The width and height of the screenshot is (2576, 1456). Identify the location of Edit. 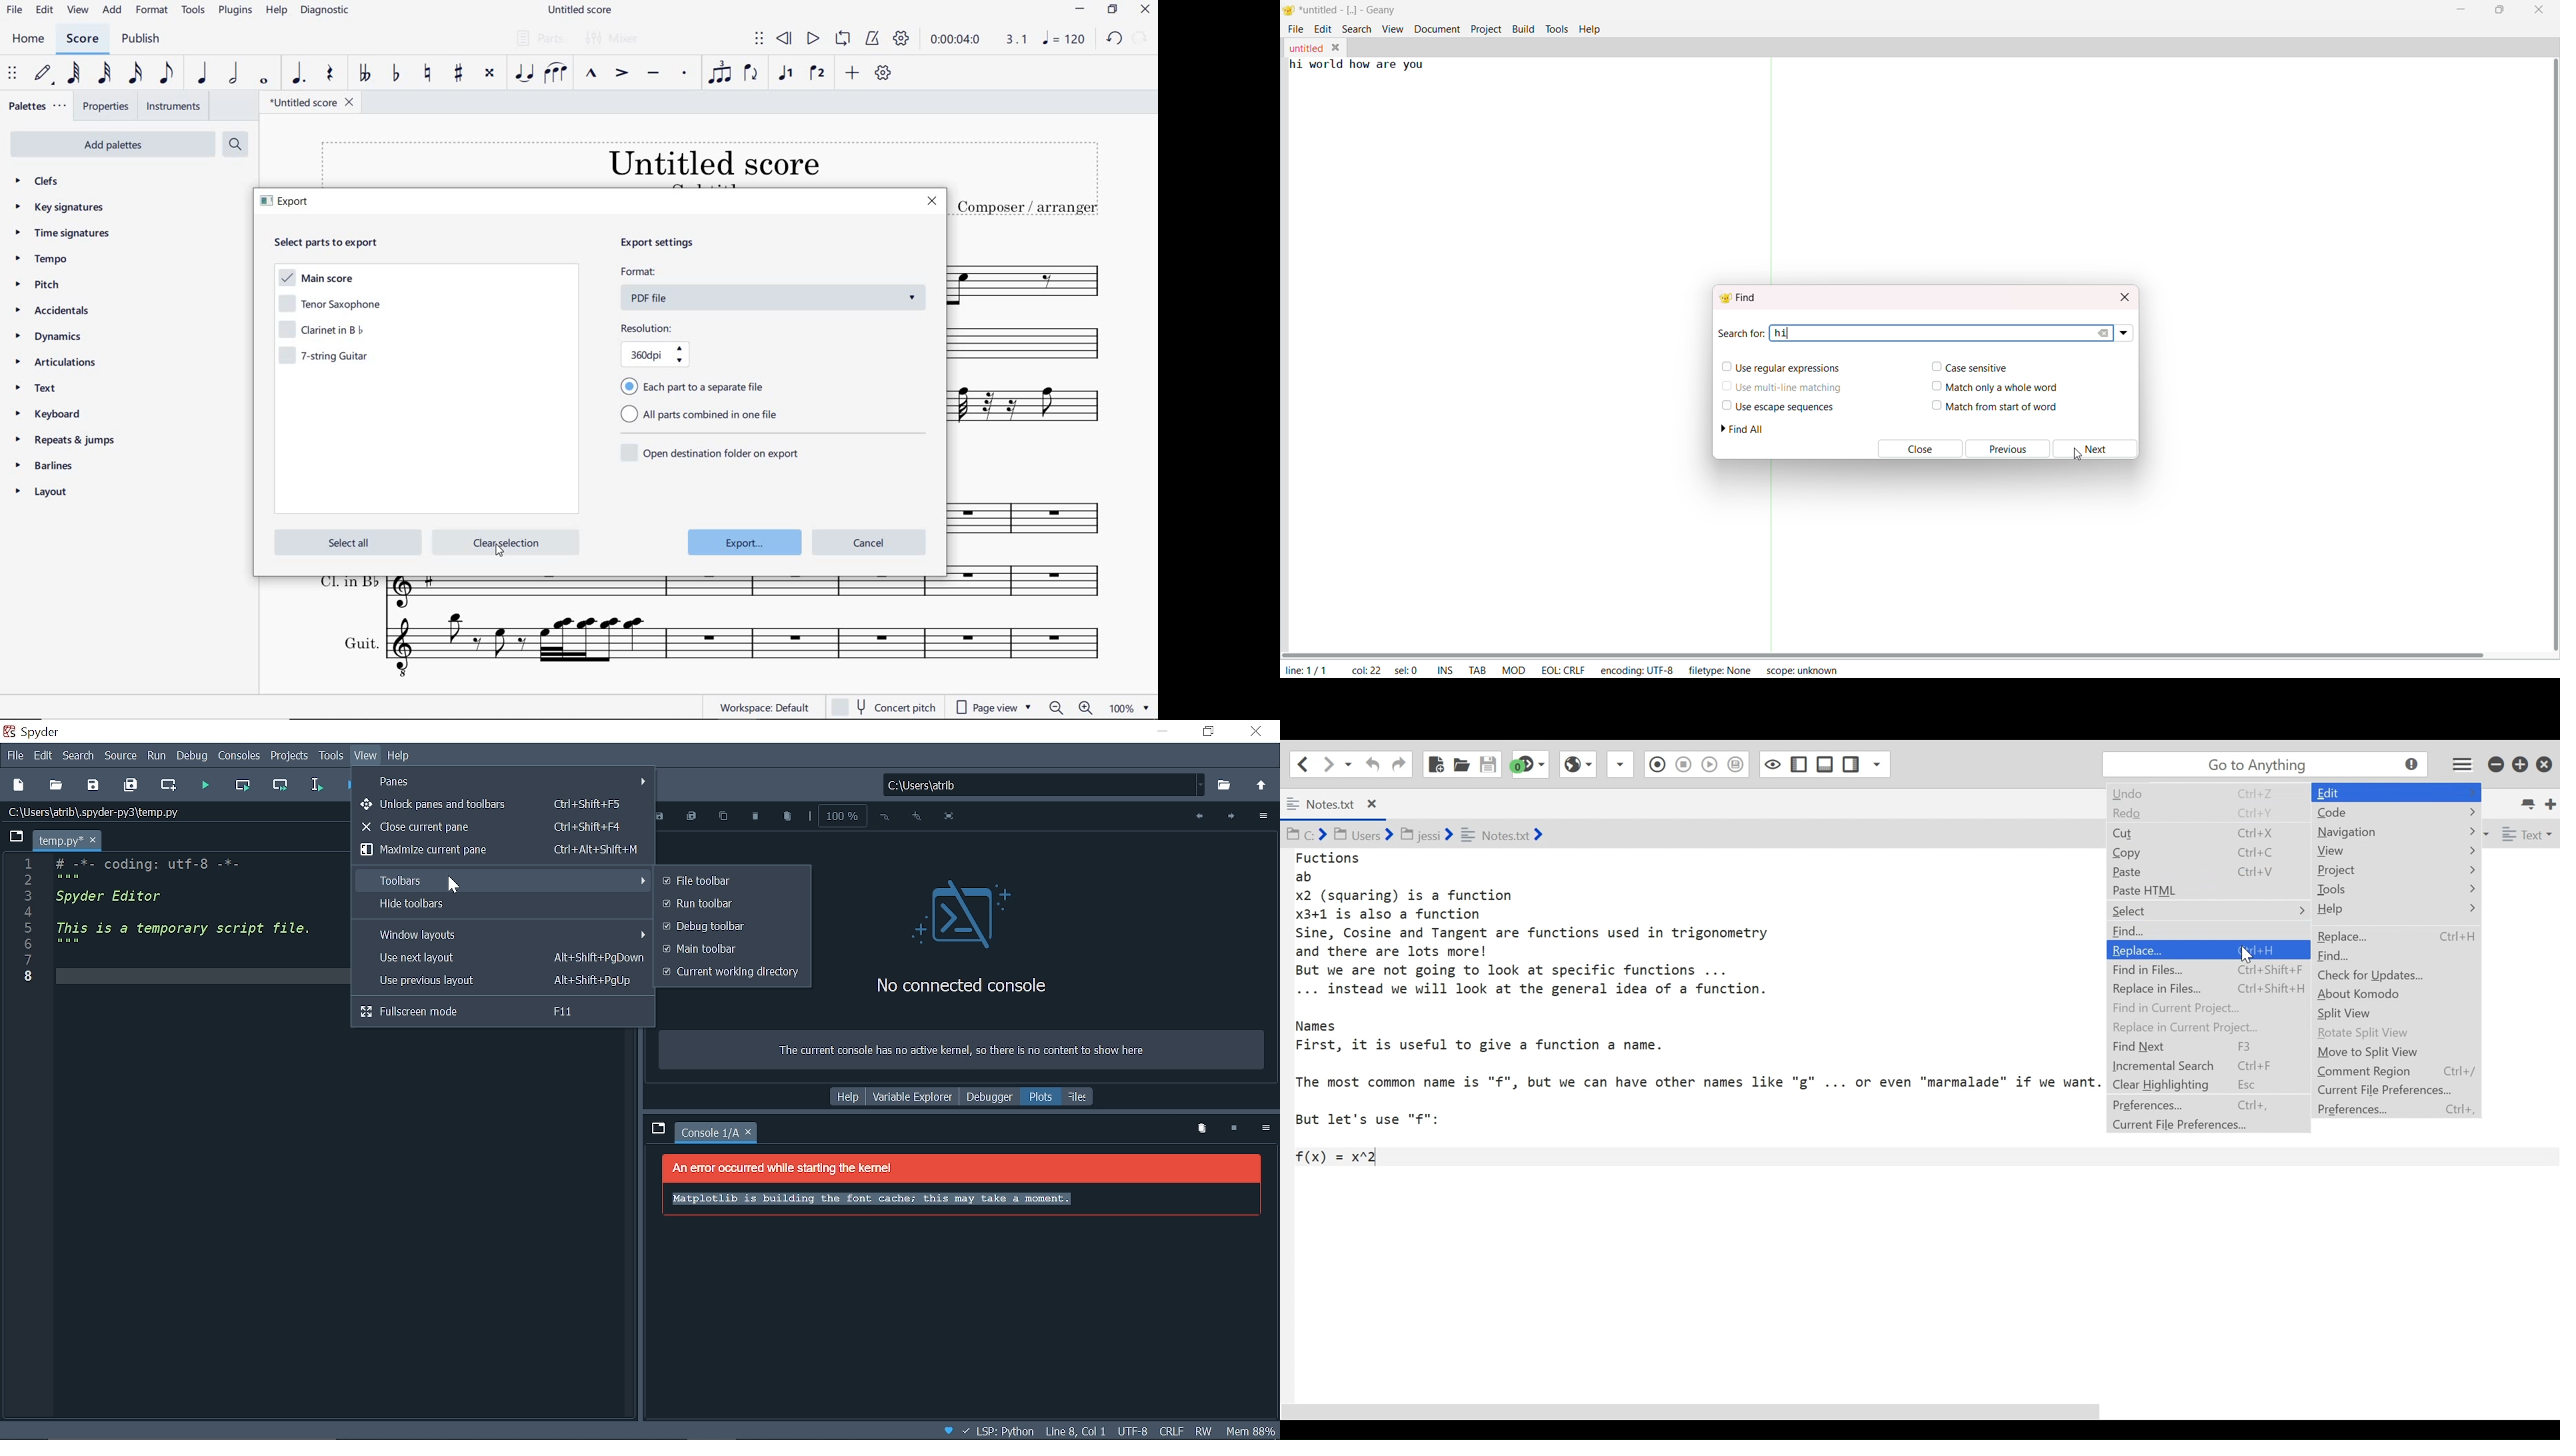
(44, 754).